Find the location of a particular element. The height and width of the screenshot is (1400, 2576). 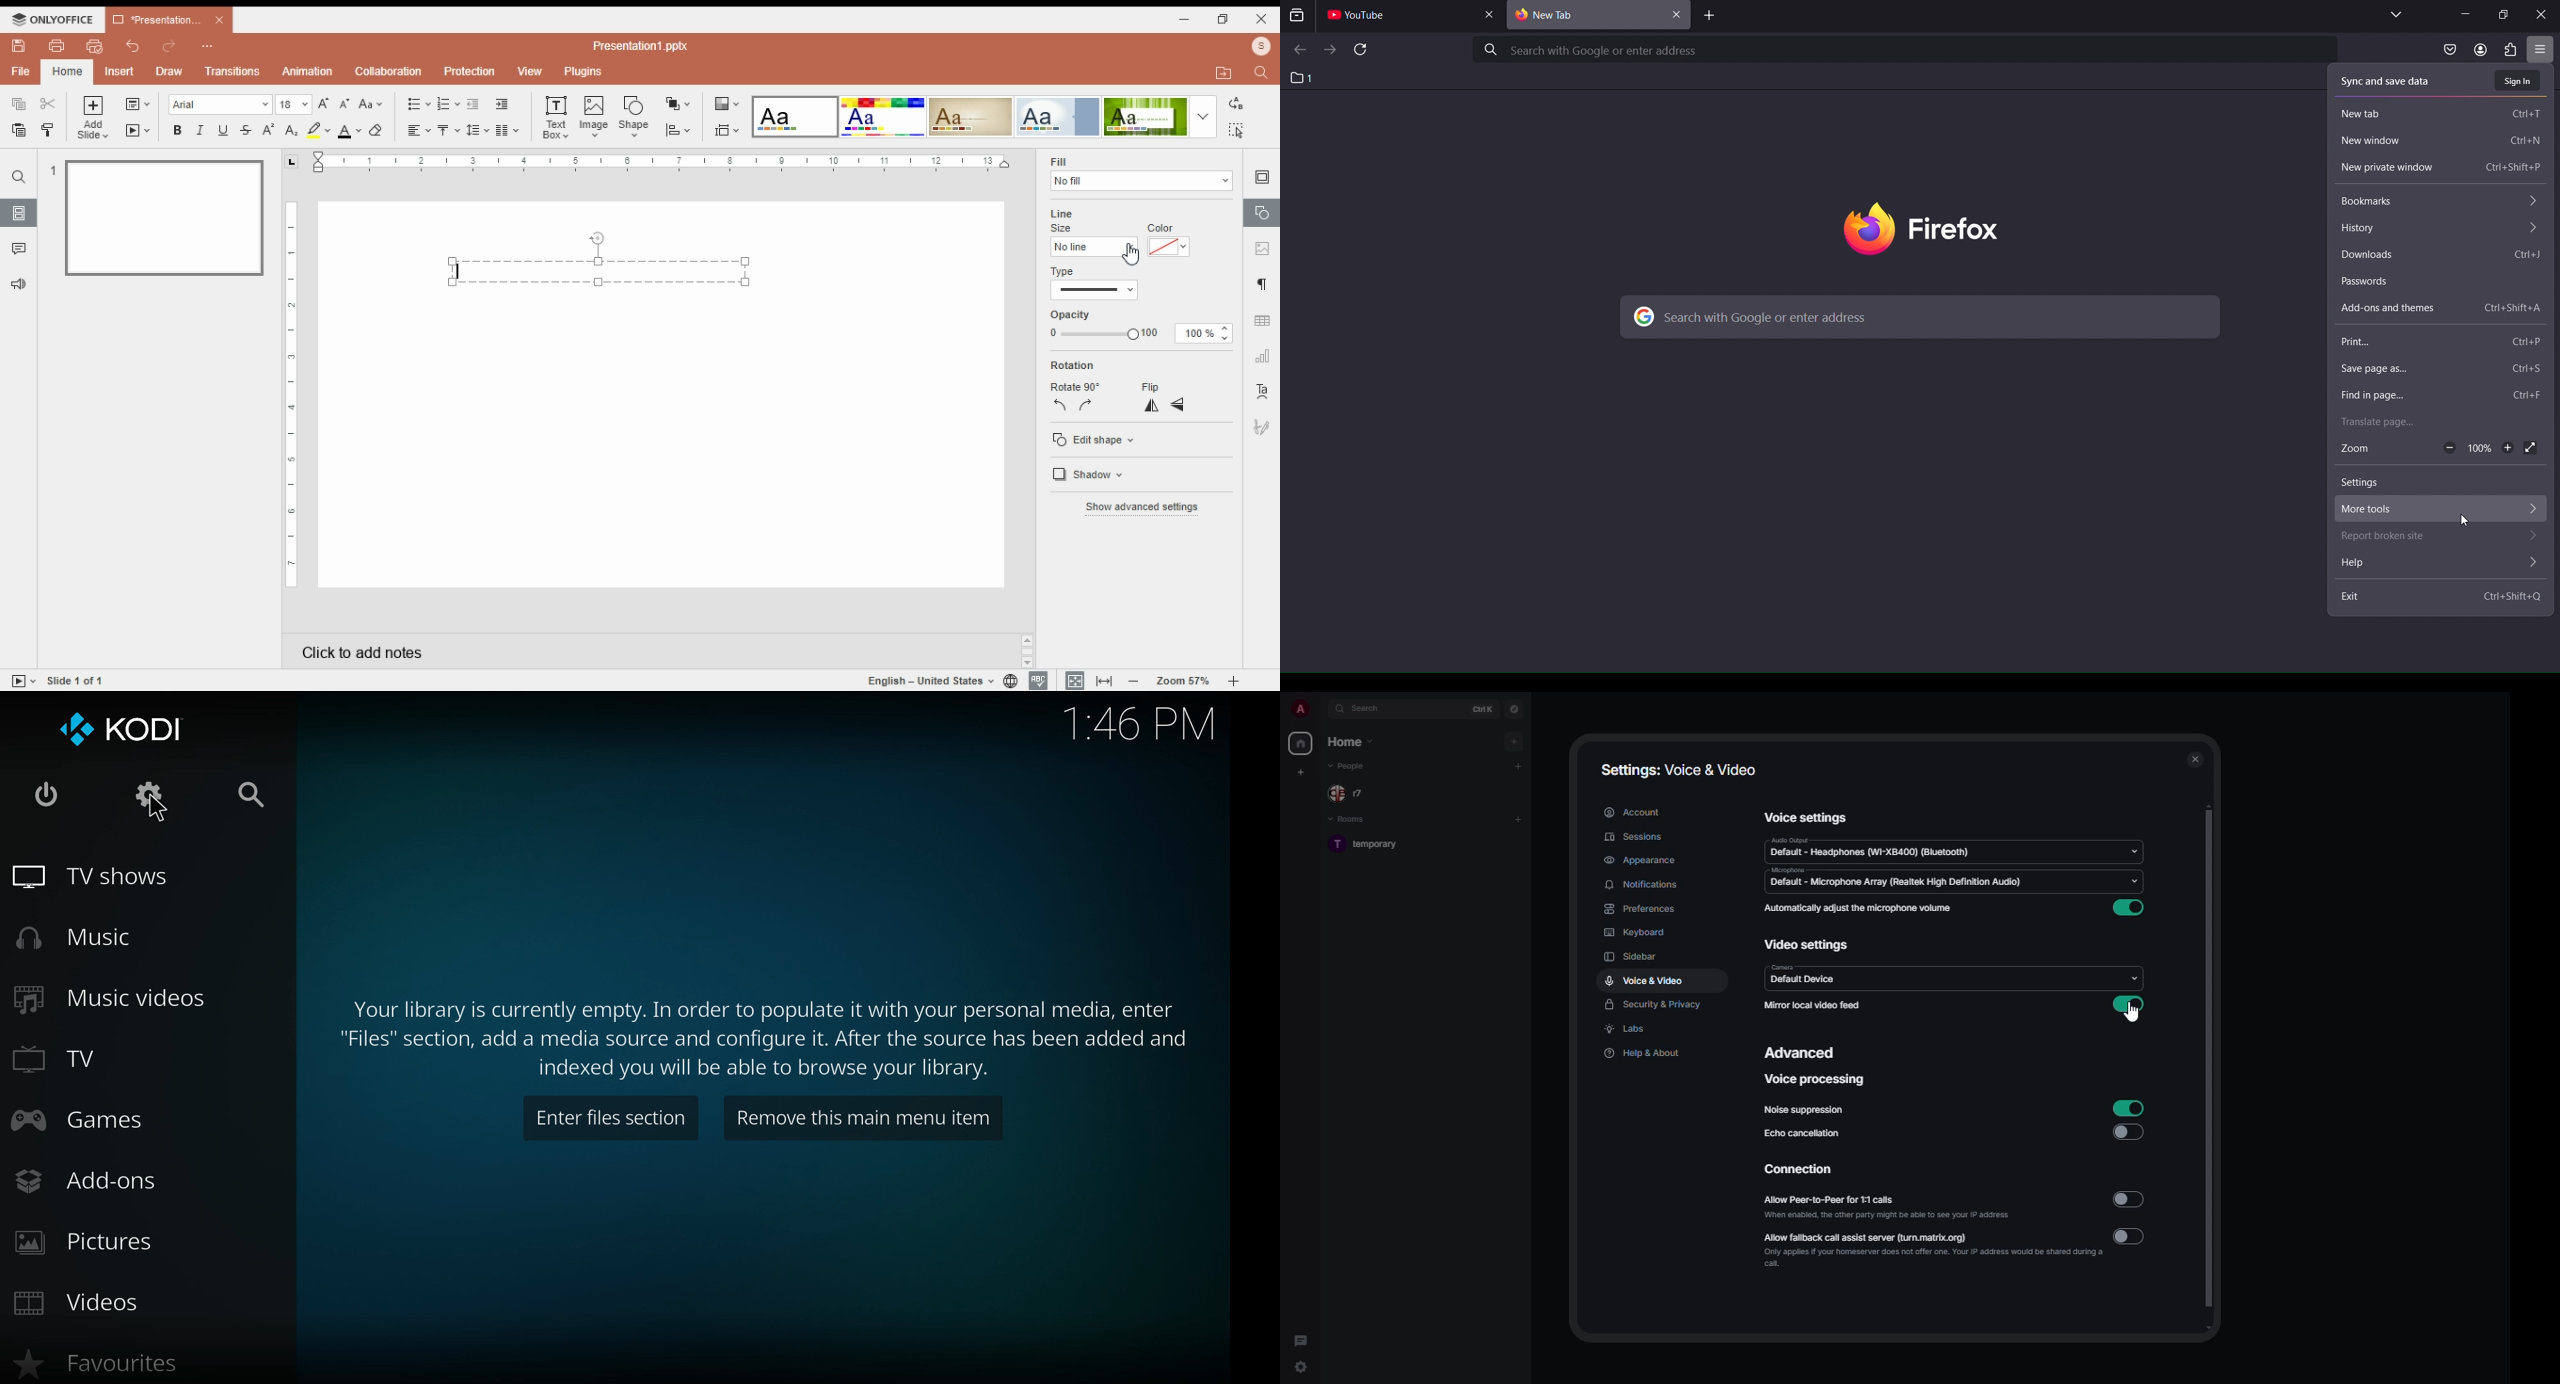

disabled is located at coordinates (2131, 1234).